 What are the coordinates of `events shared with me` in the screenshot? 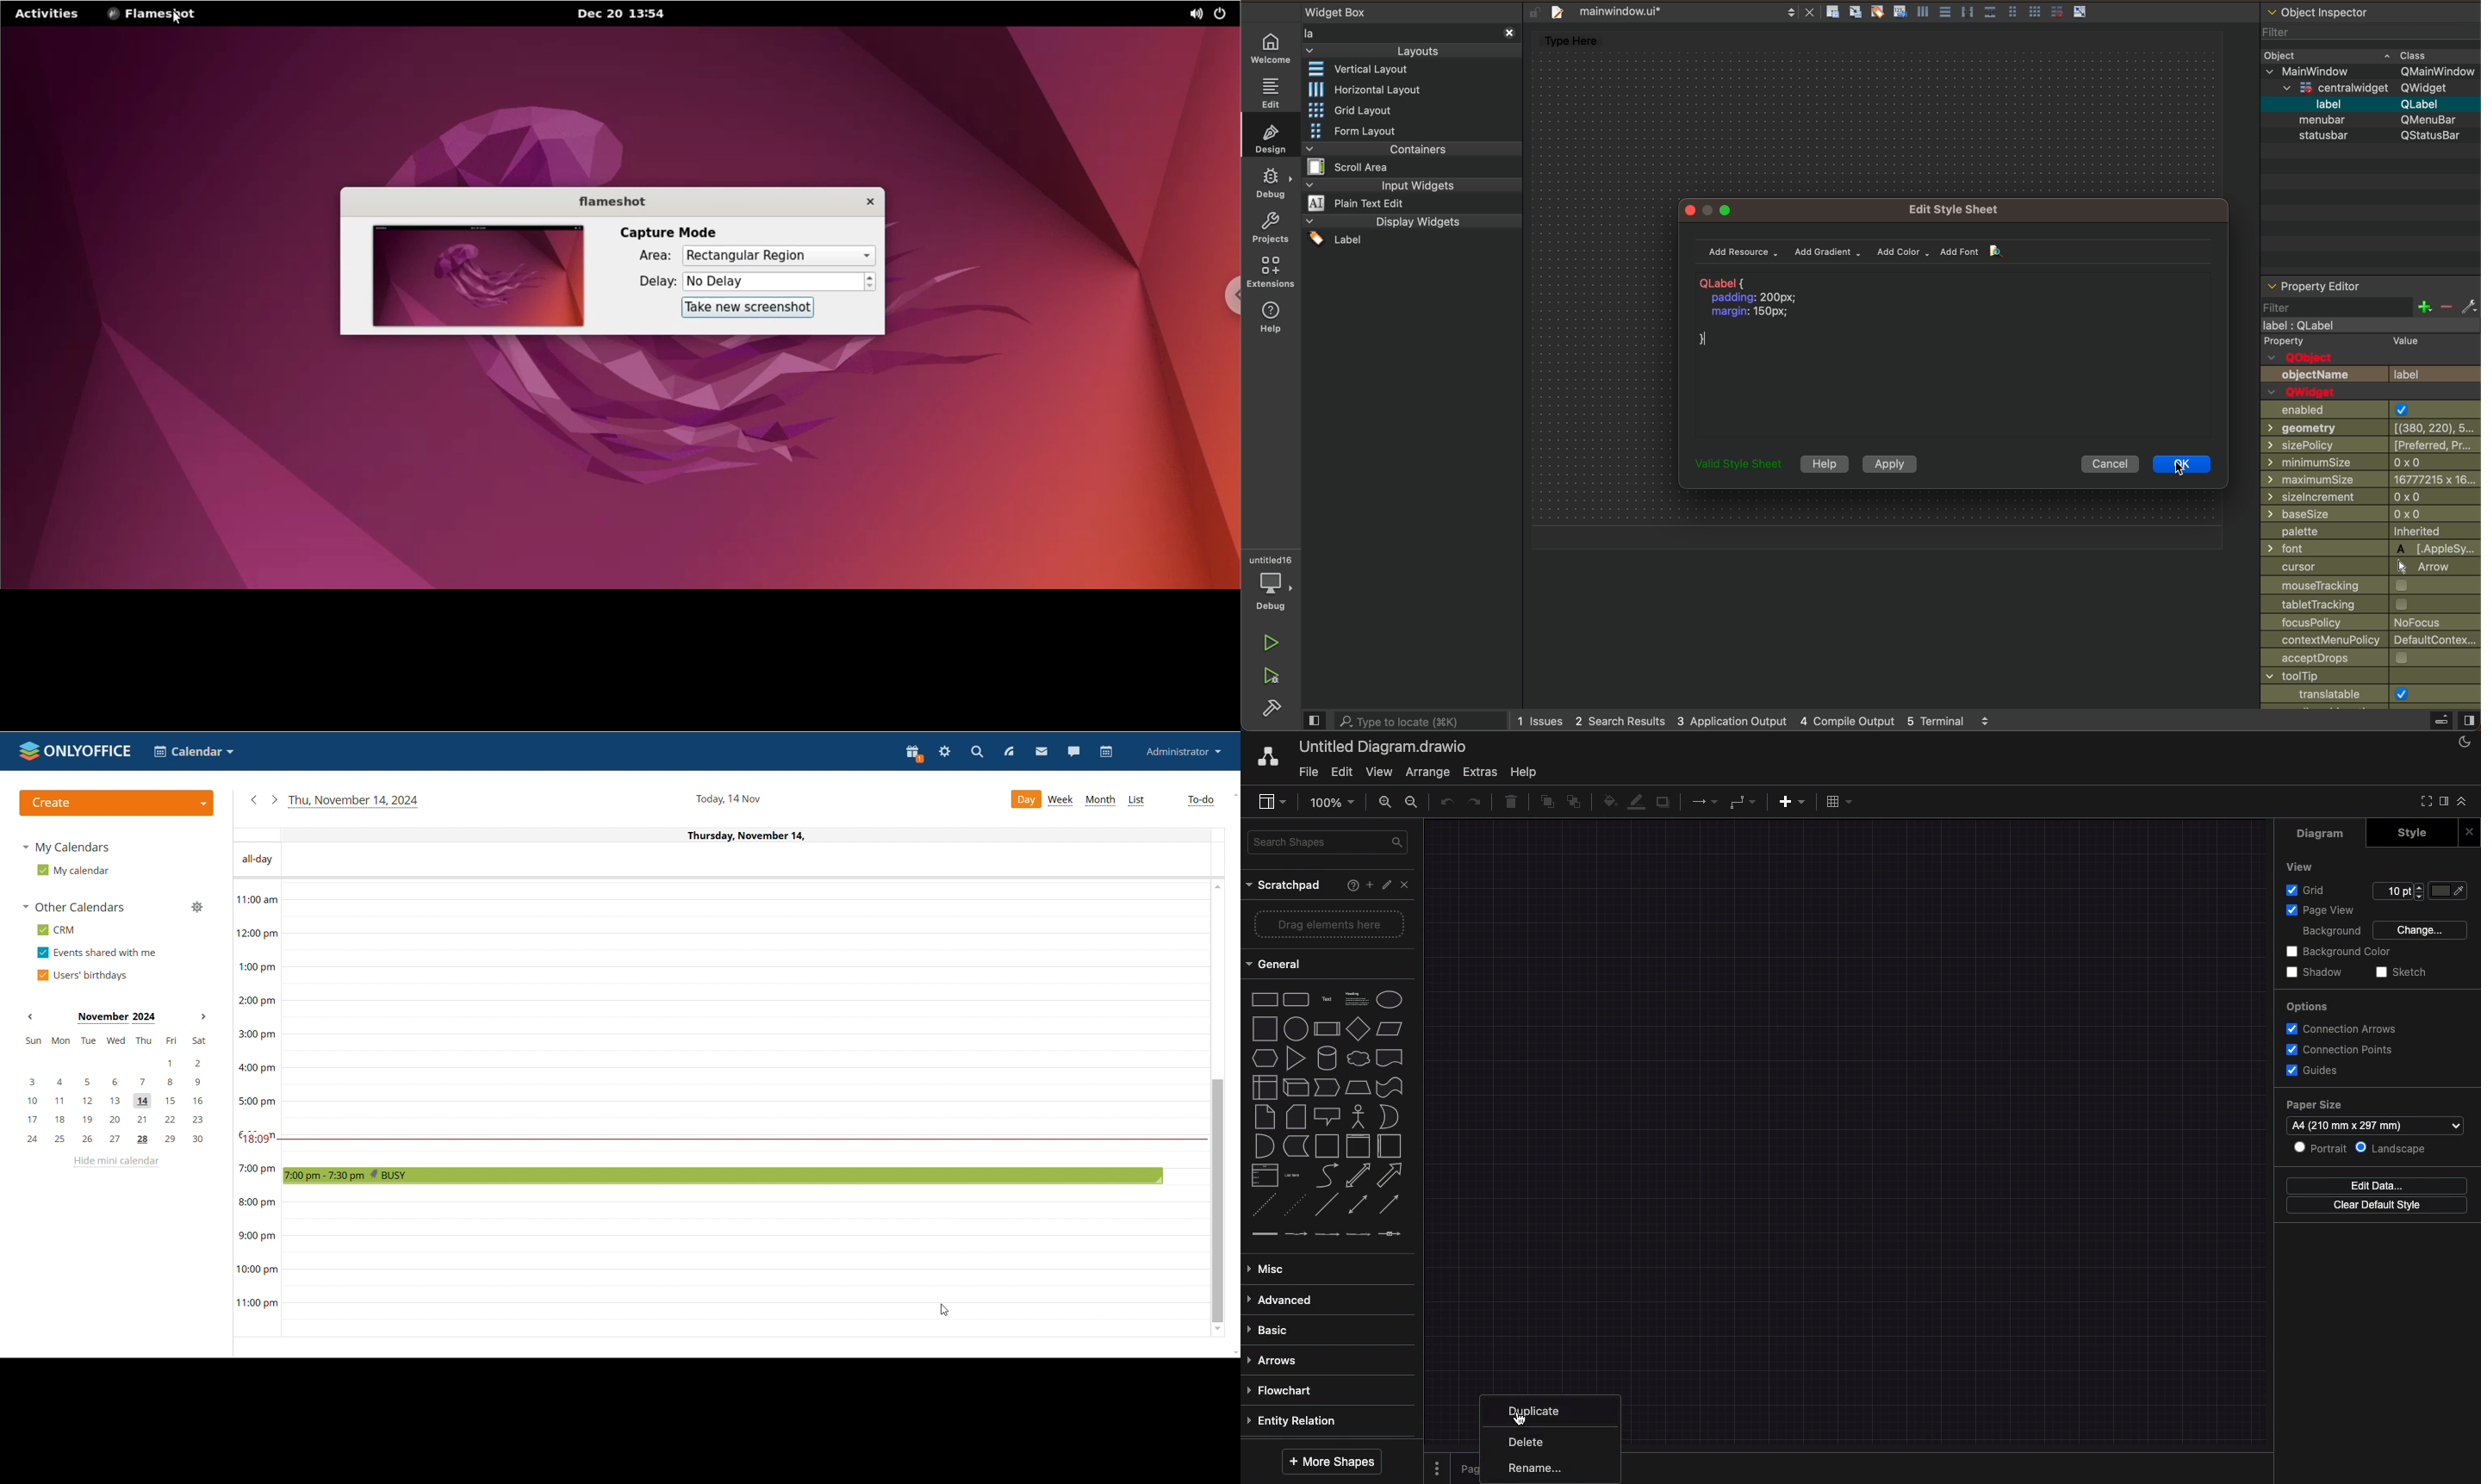 It's located at (96, 953).